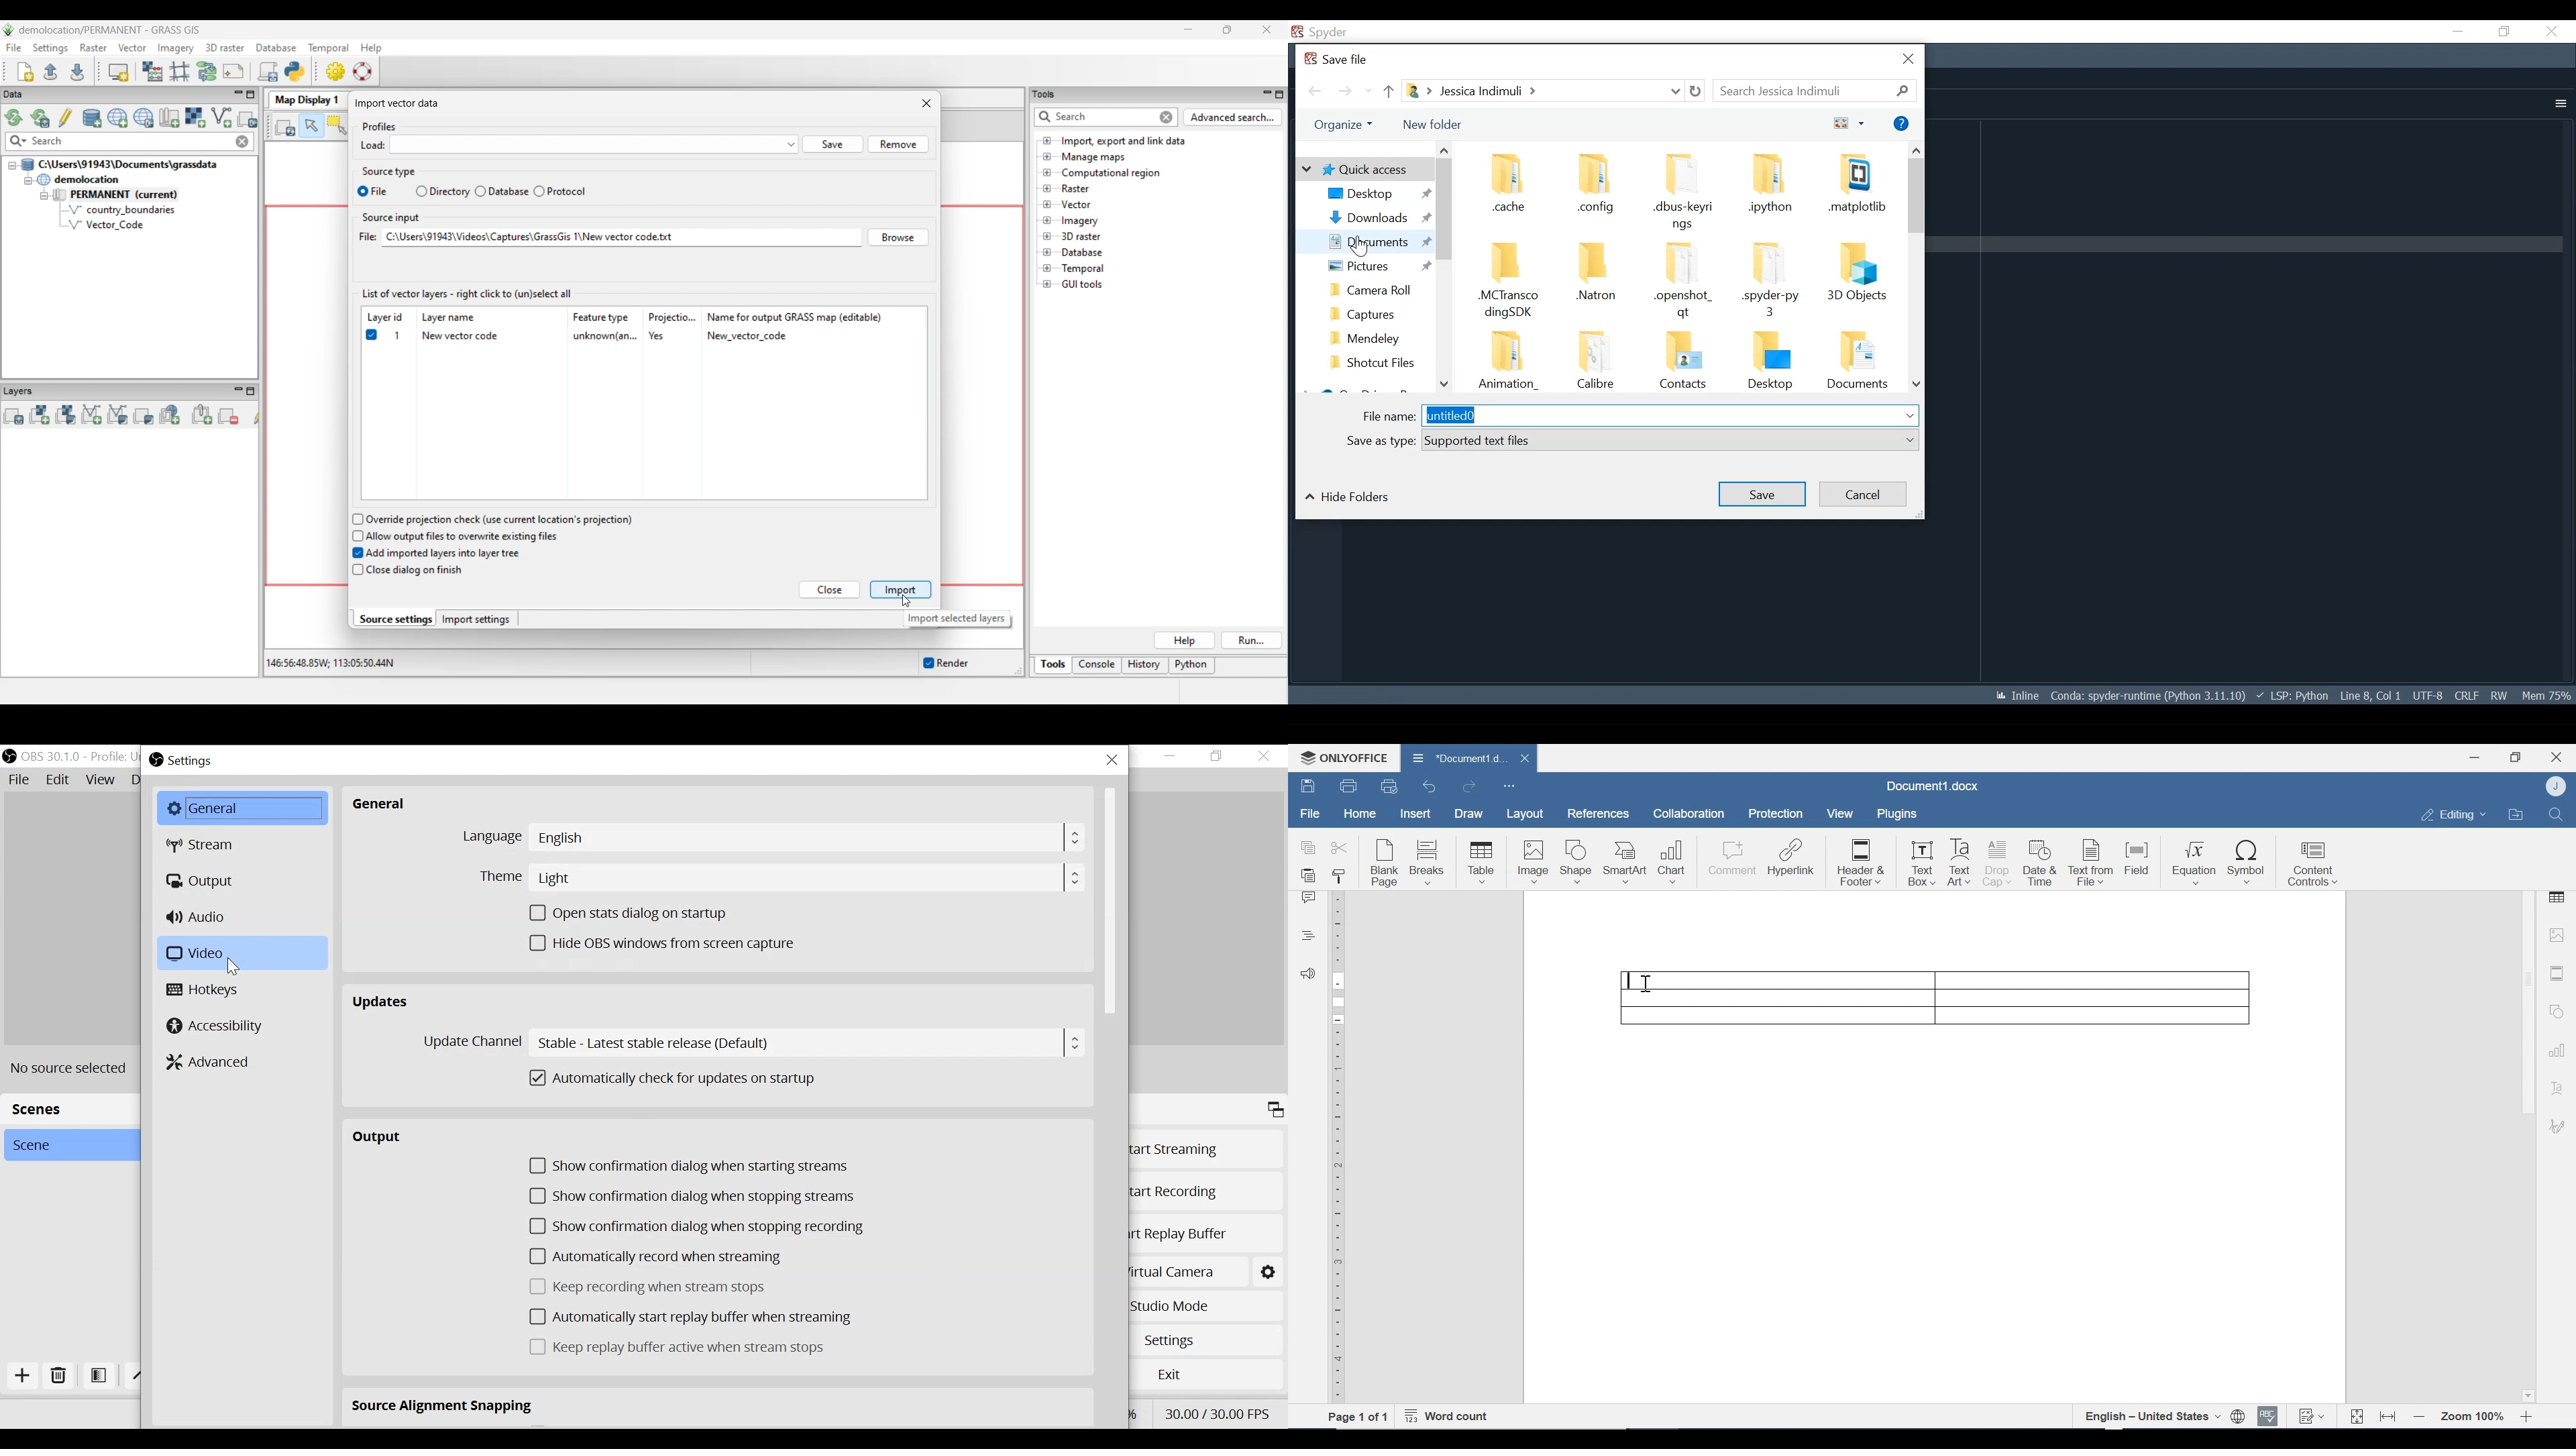 This screenshot has height=1456, width=2576. I want to click on Restore, so click(2503, 32).